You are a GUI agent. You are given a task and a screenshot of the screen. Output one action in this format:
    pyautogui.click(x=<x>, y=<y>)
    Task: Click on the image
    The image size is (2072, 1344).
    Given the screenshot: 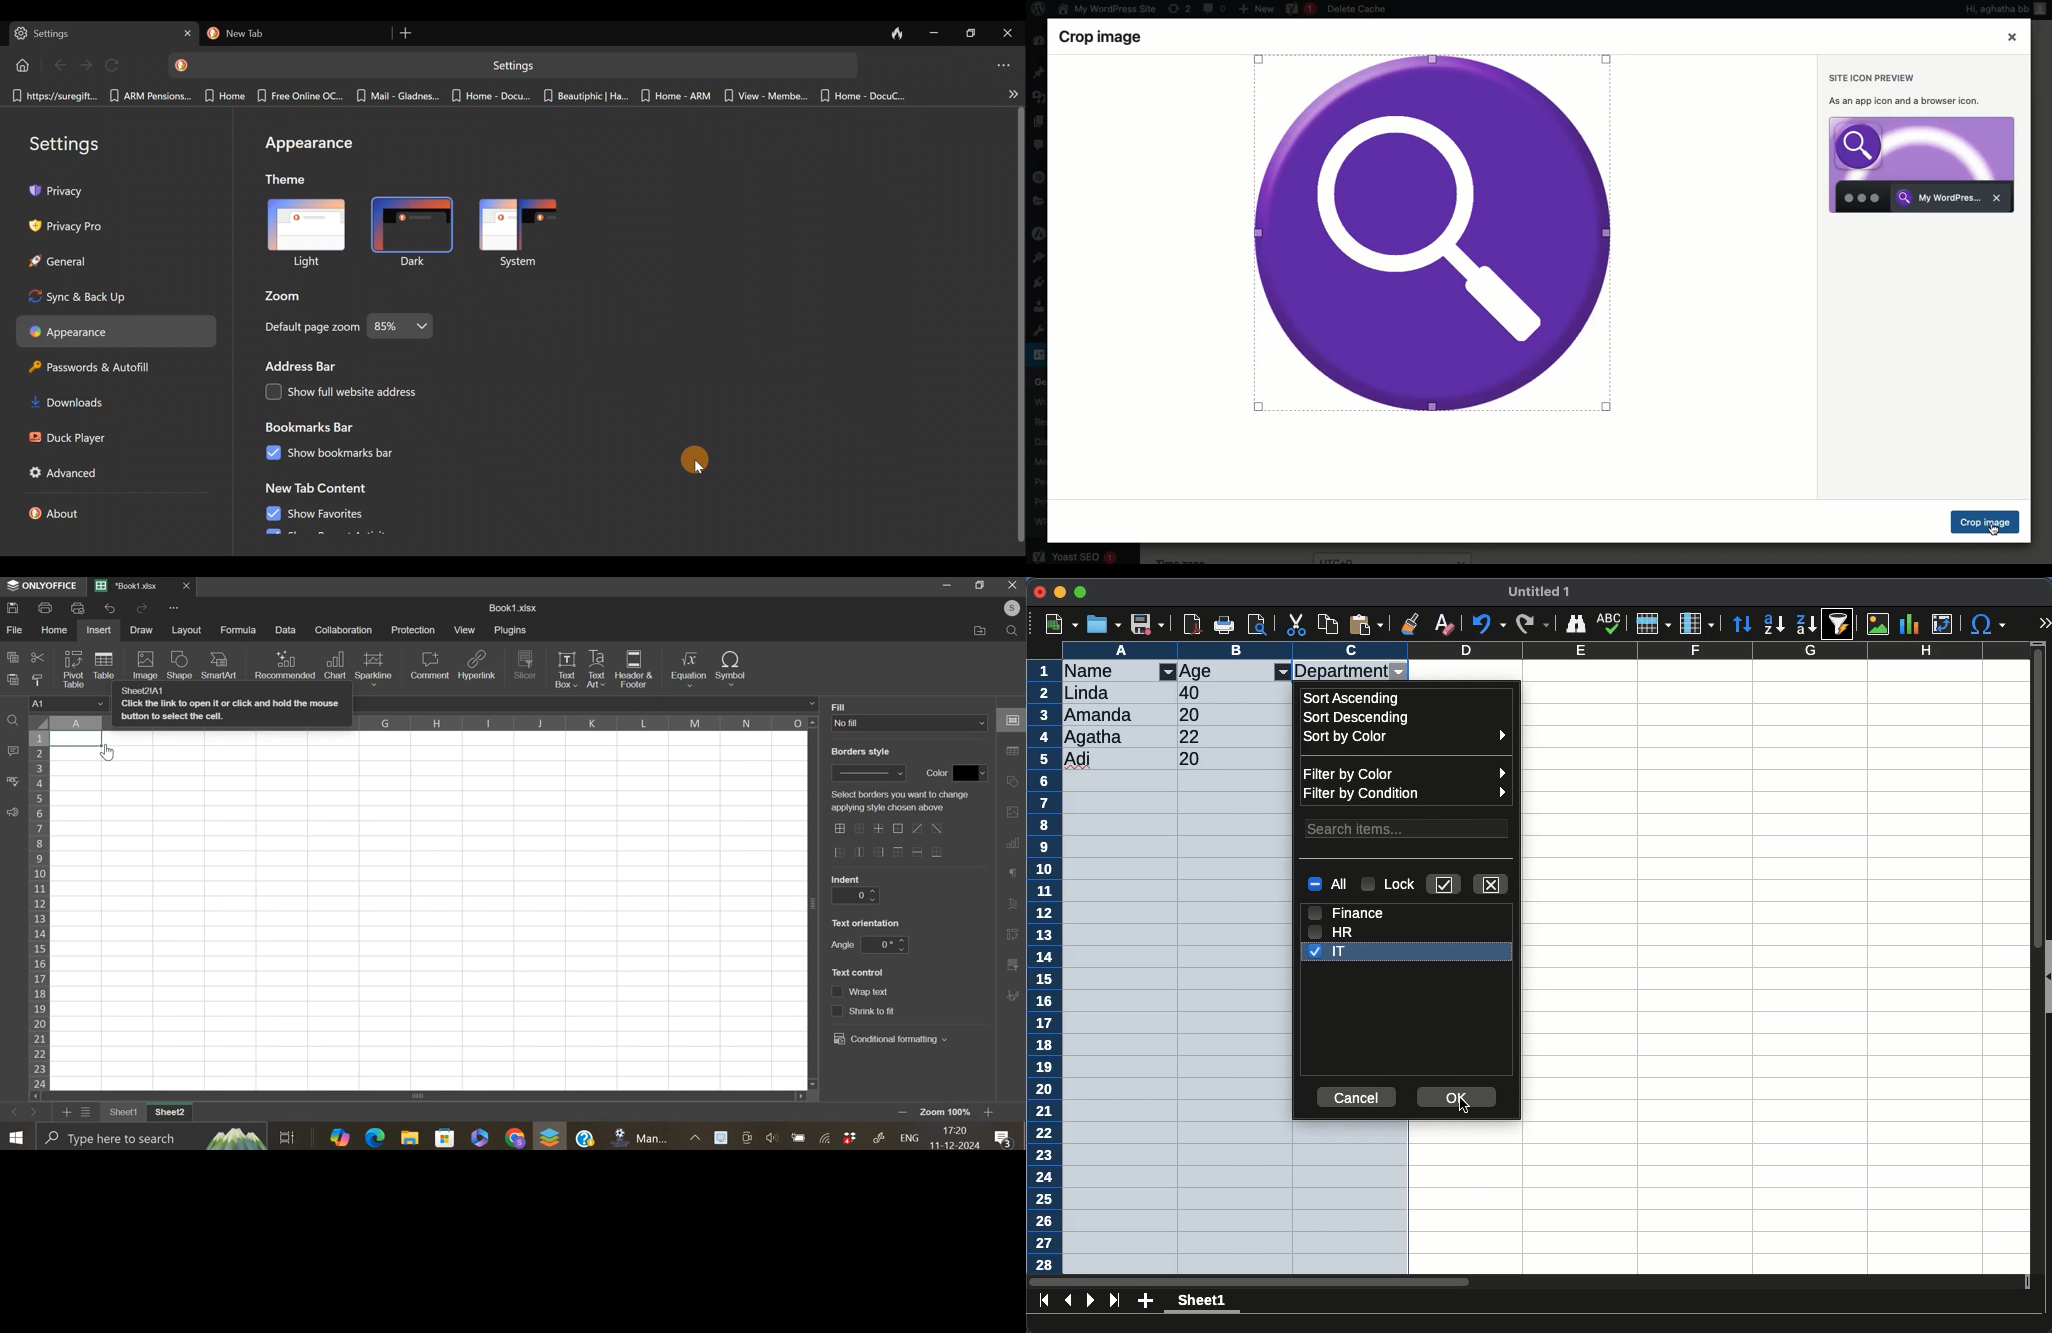 What is the action you would take?
    pyautogui.click(x=1877, y=626)
    